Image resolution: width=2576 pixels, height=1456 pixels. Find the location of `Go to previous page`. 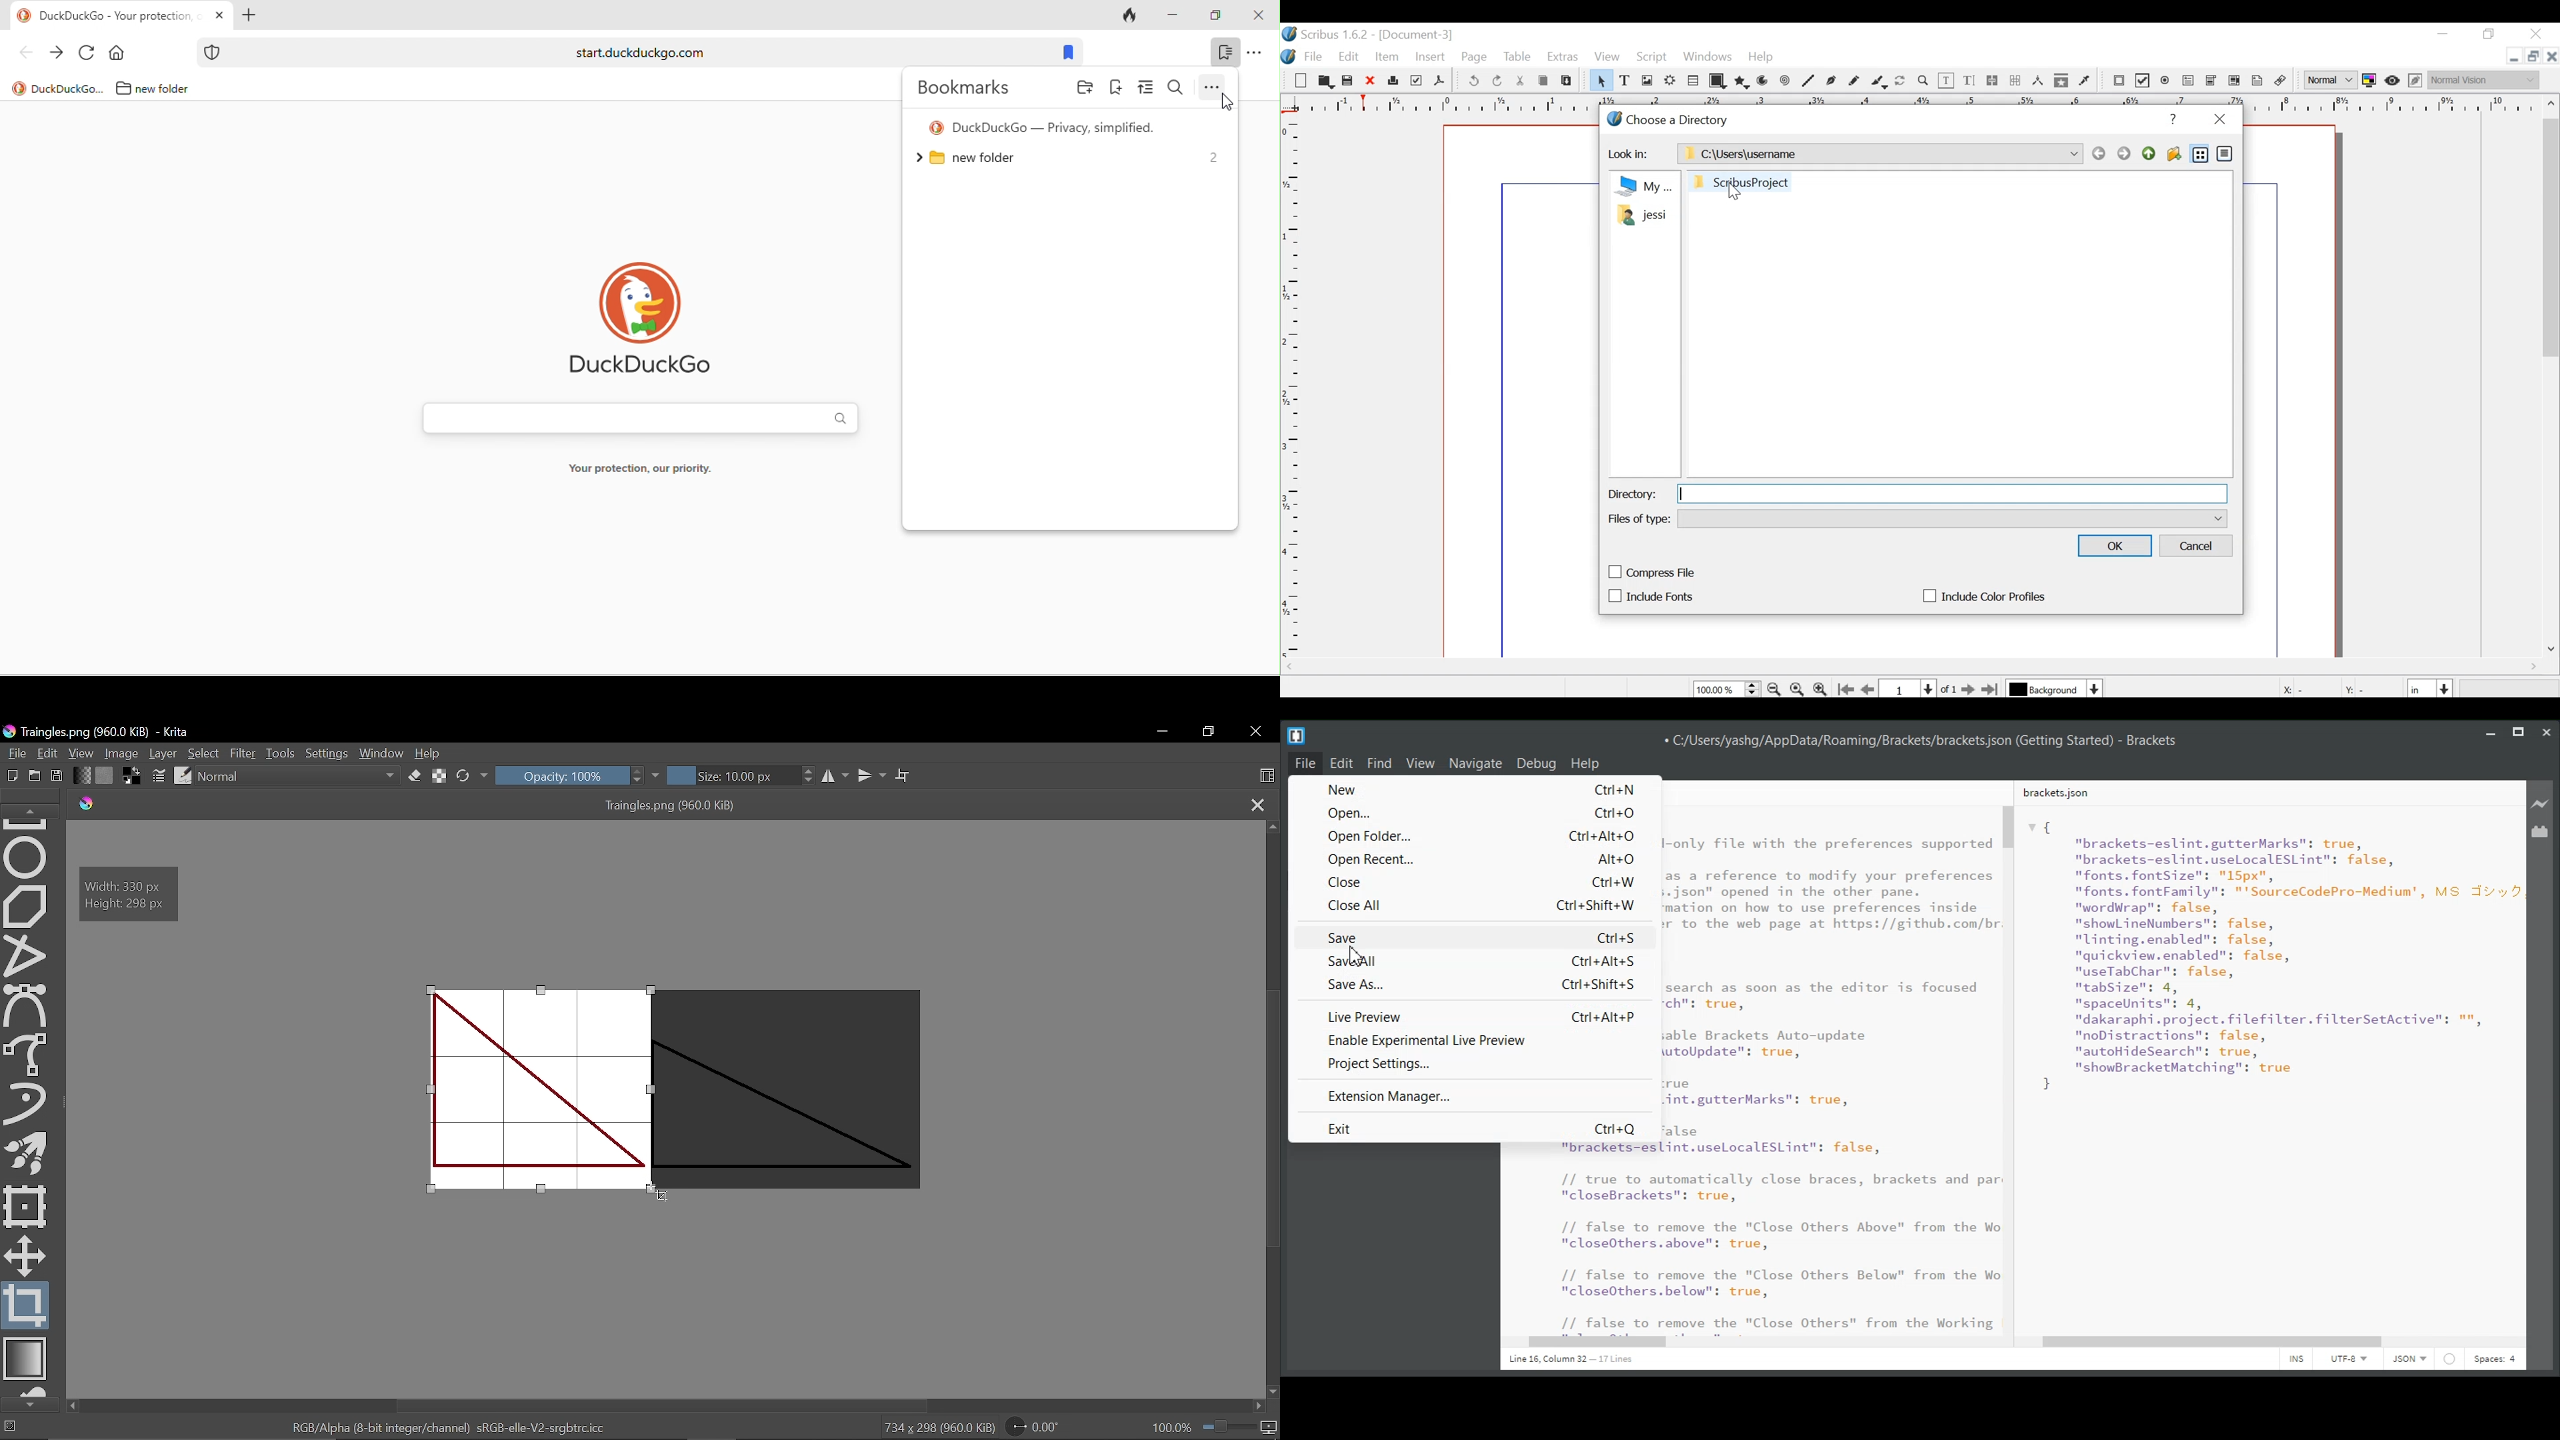

Go to previous page is located at coordinates (1869, 689).